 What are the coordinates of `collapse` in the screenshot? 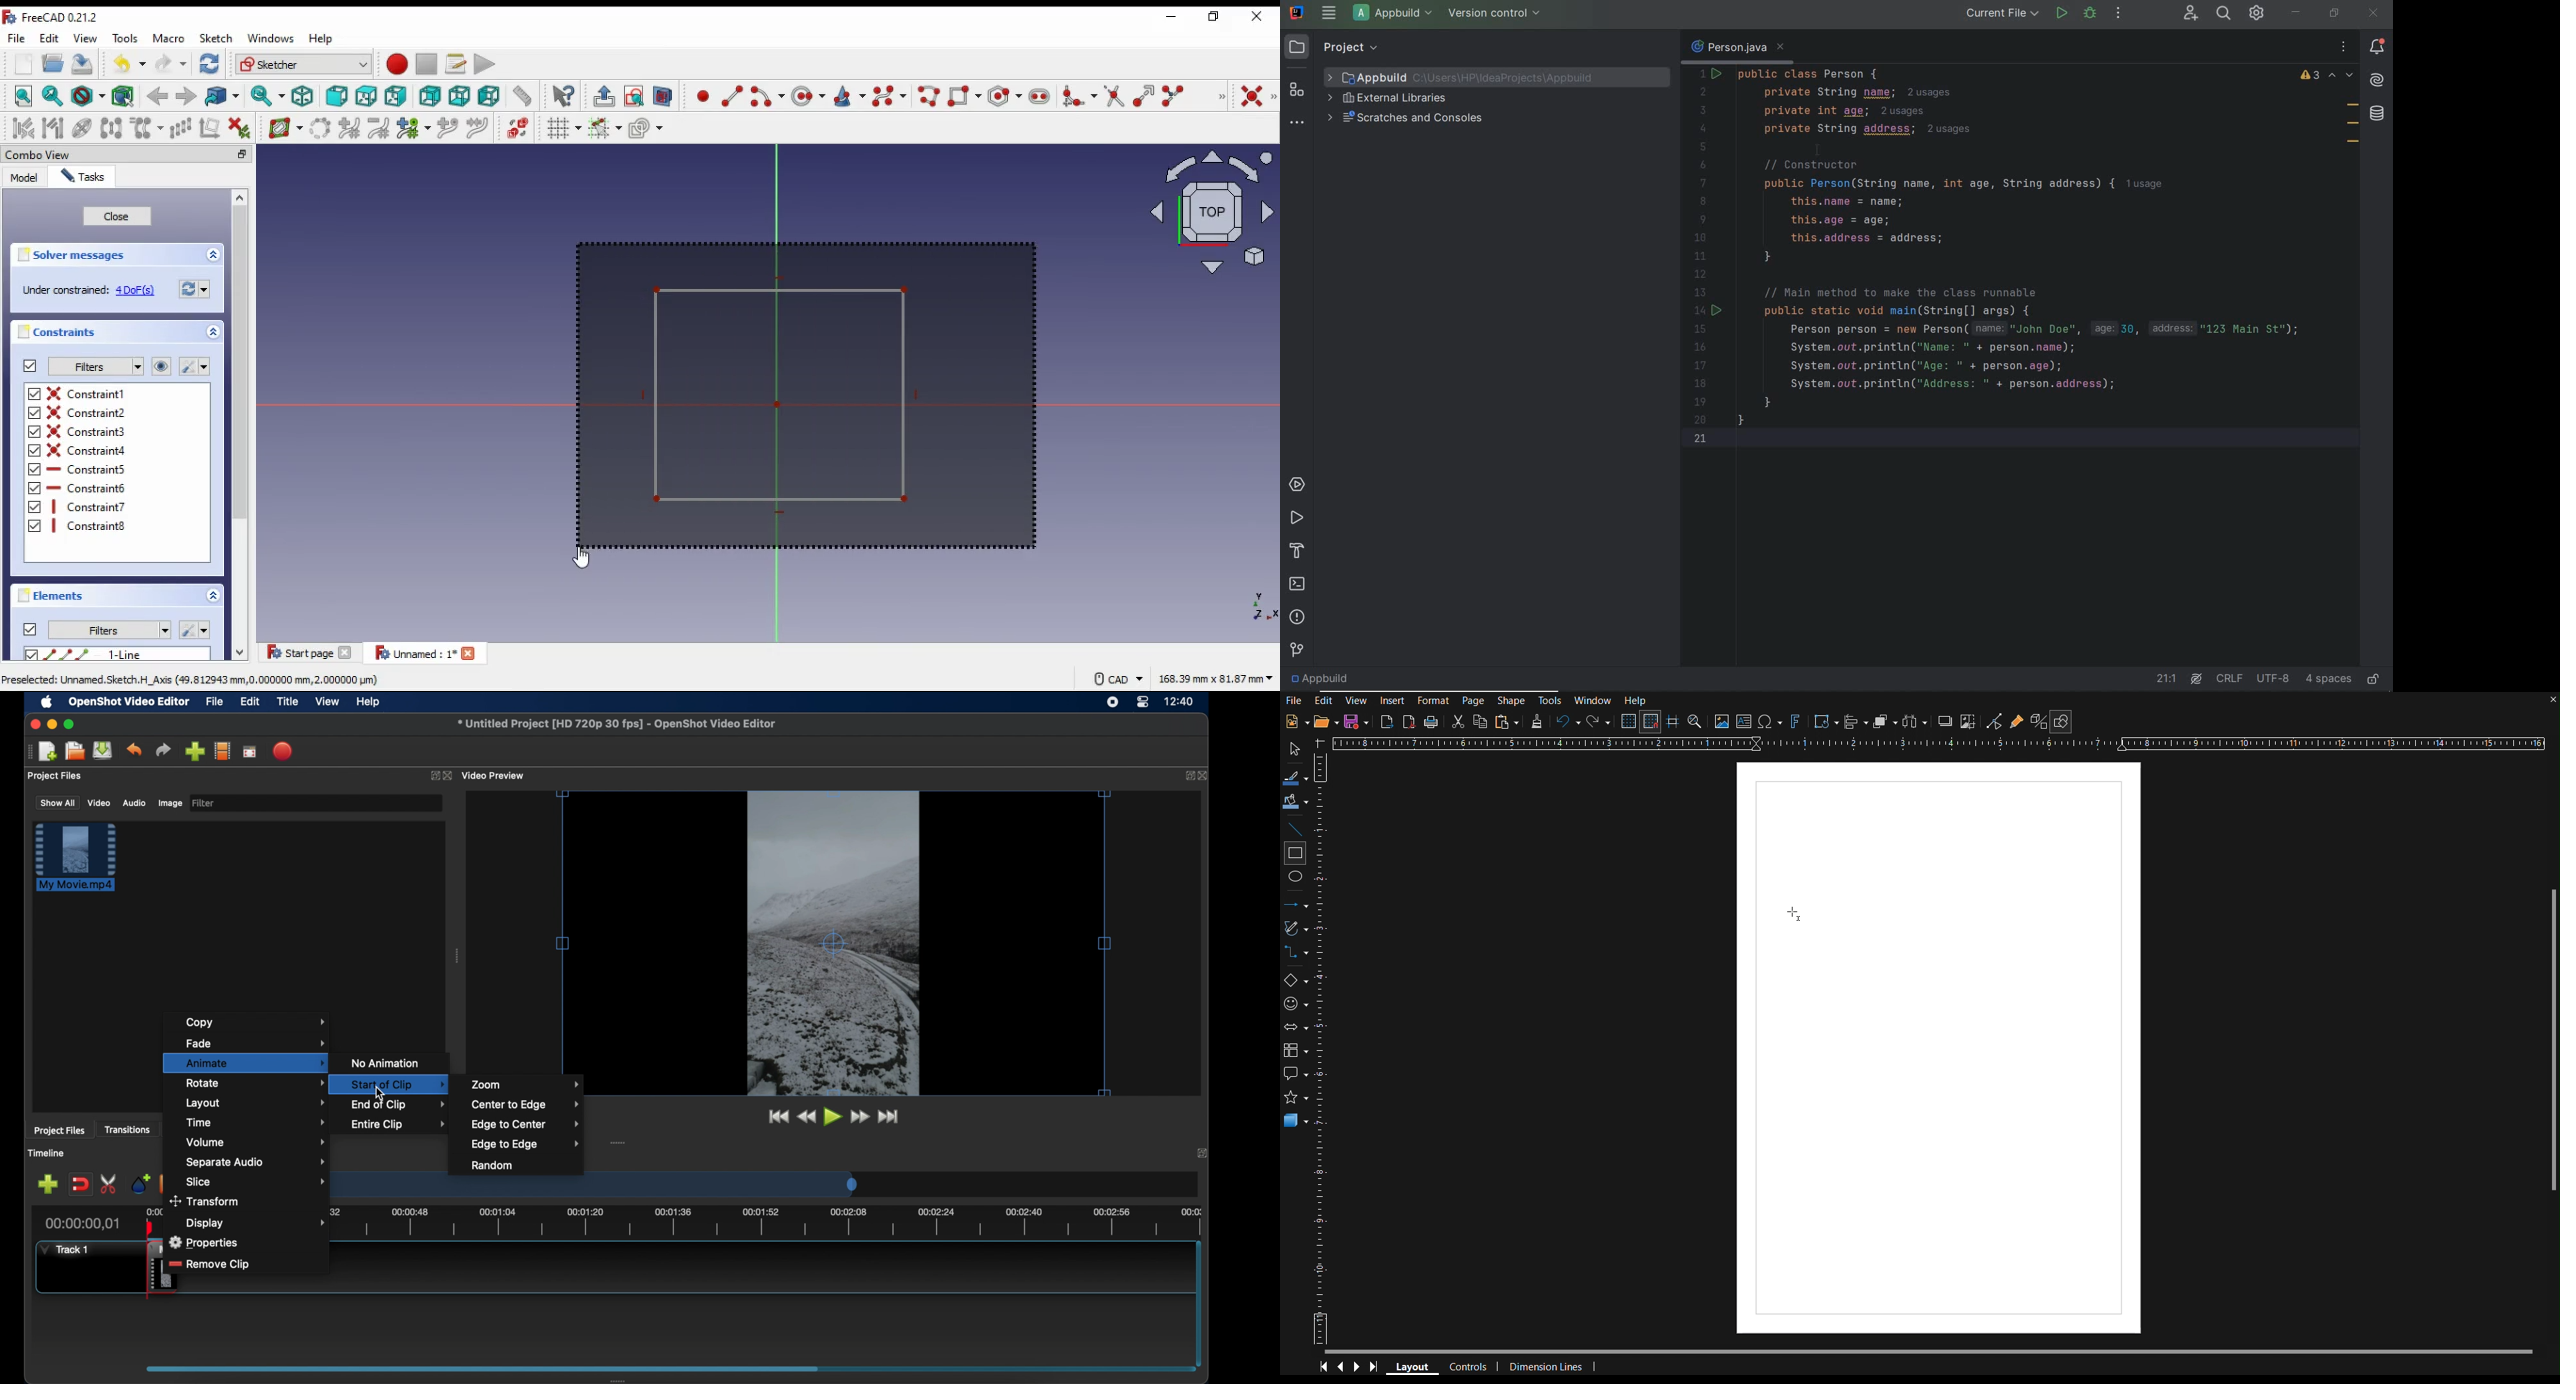 It's located at (213, 255).